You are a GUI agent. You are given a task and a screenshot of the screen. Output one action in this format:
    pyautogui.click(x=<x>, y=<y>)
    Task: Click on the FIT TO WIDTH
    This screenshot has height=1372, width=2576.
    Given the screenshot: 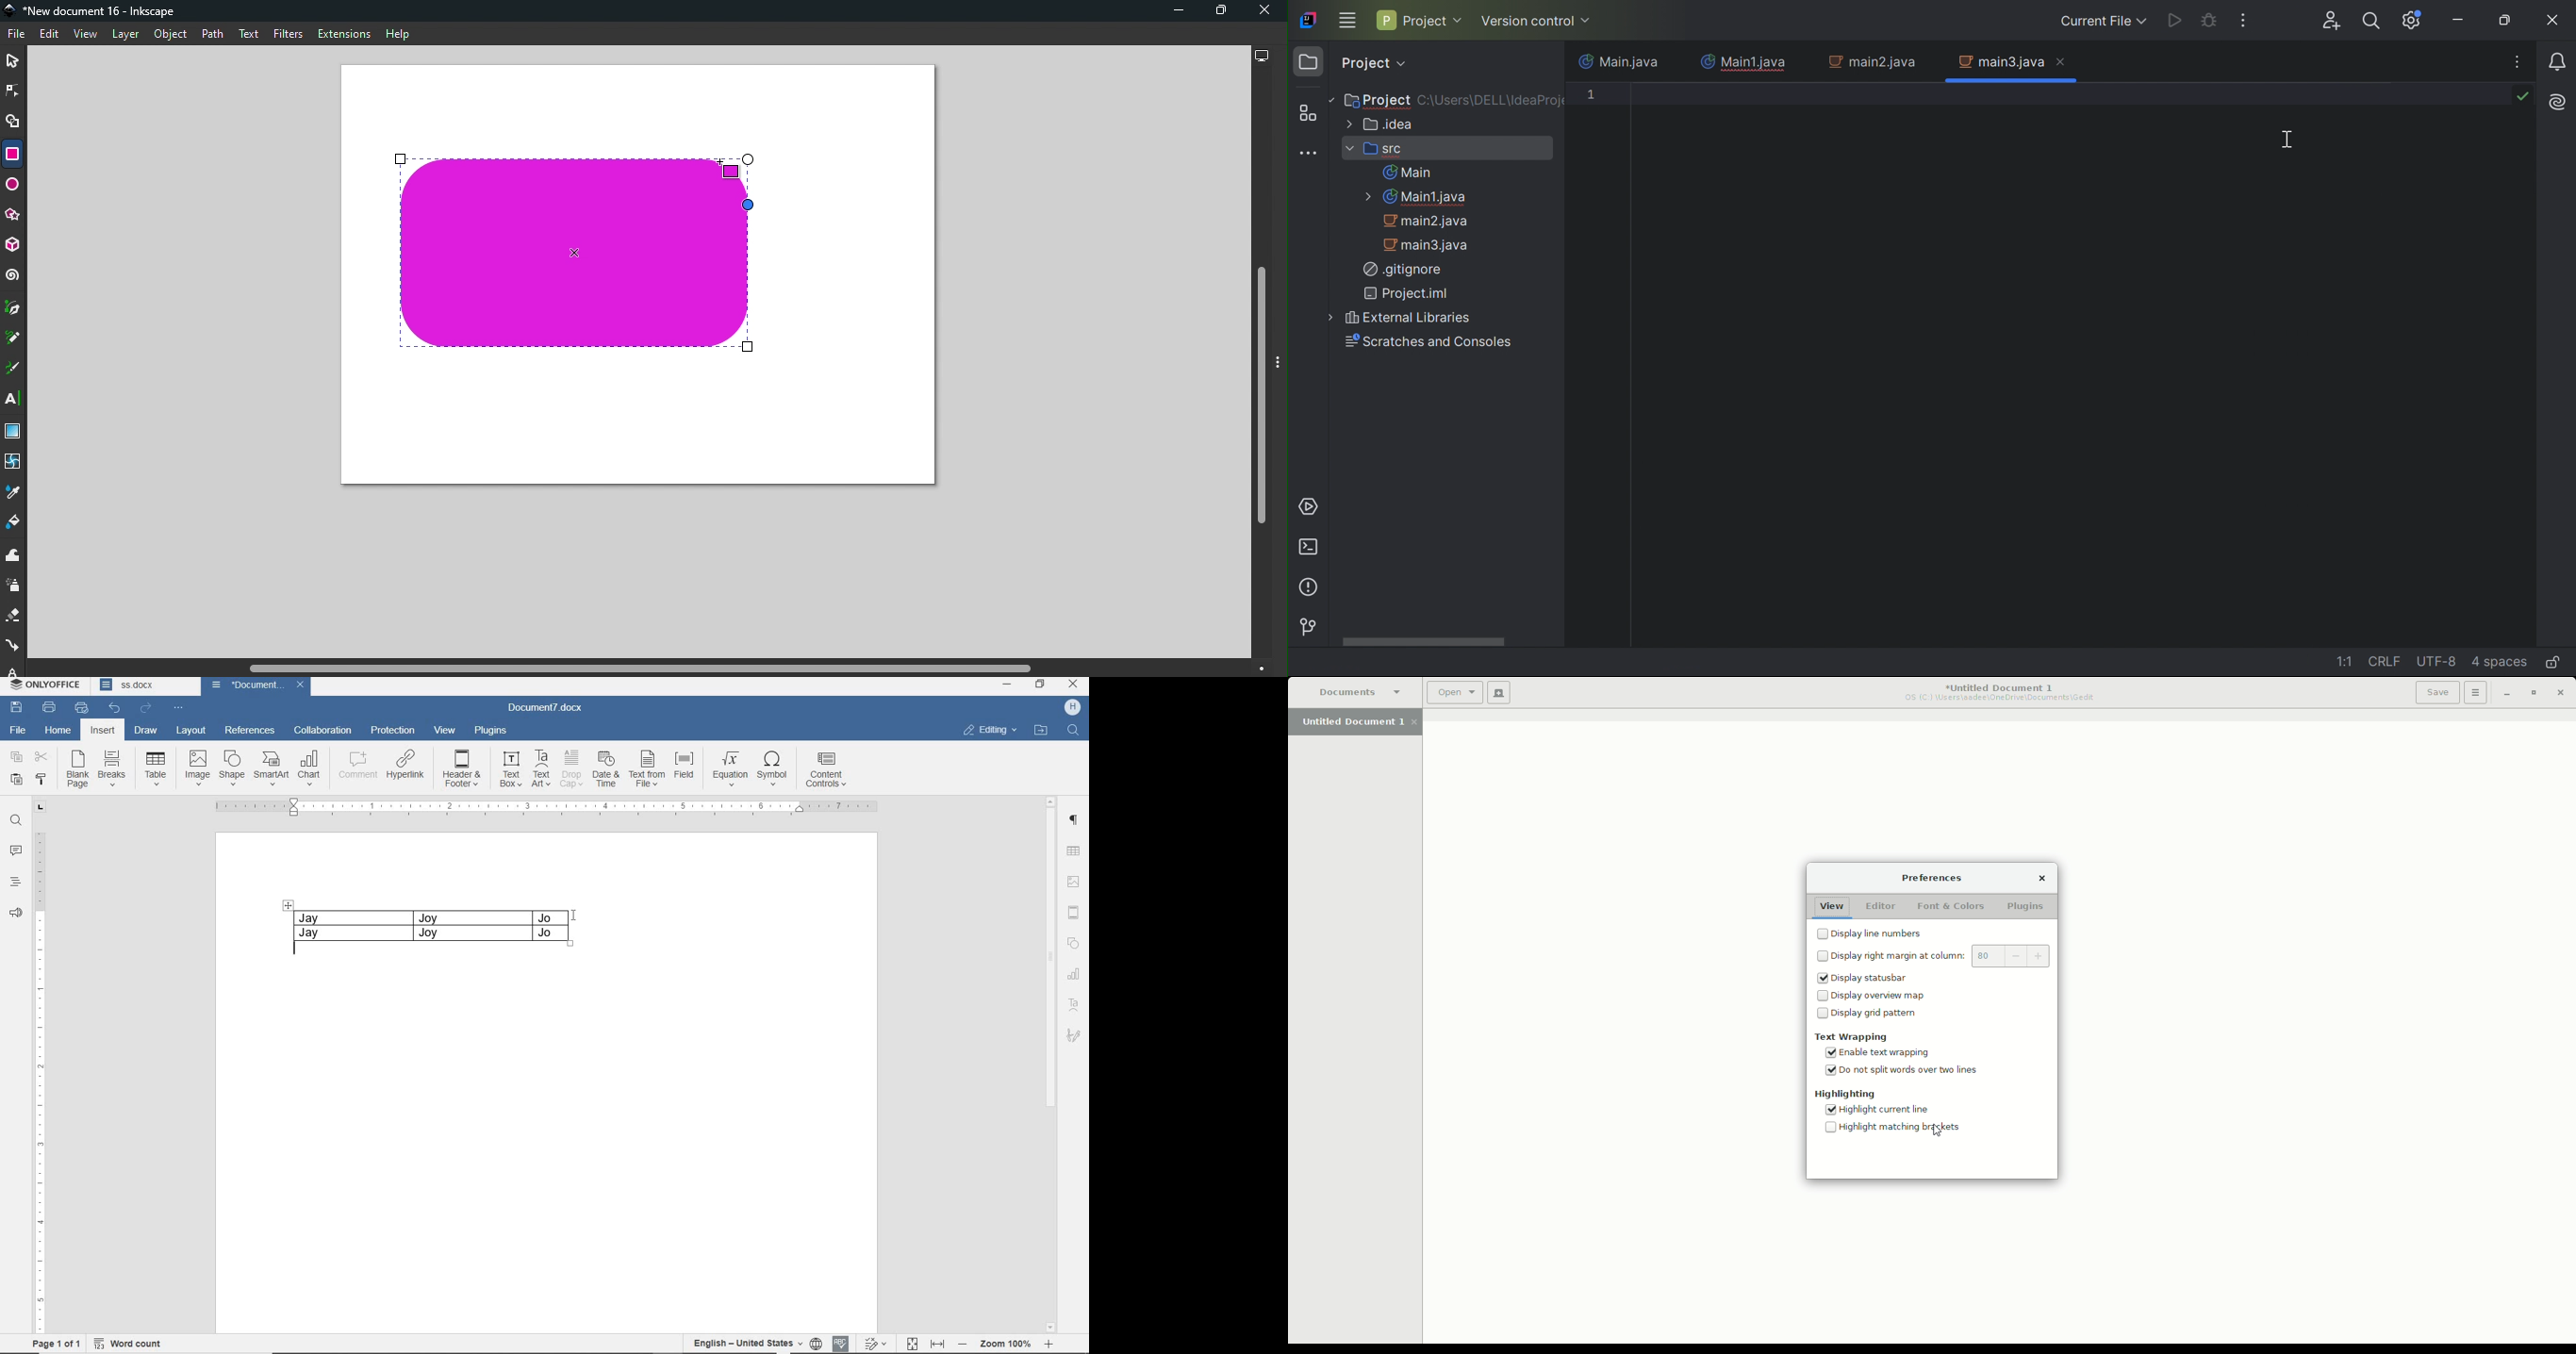 What is the action you would take?
    pyautogui.click(x=938, y=1342)
    